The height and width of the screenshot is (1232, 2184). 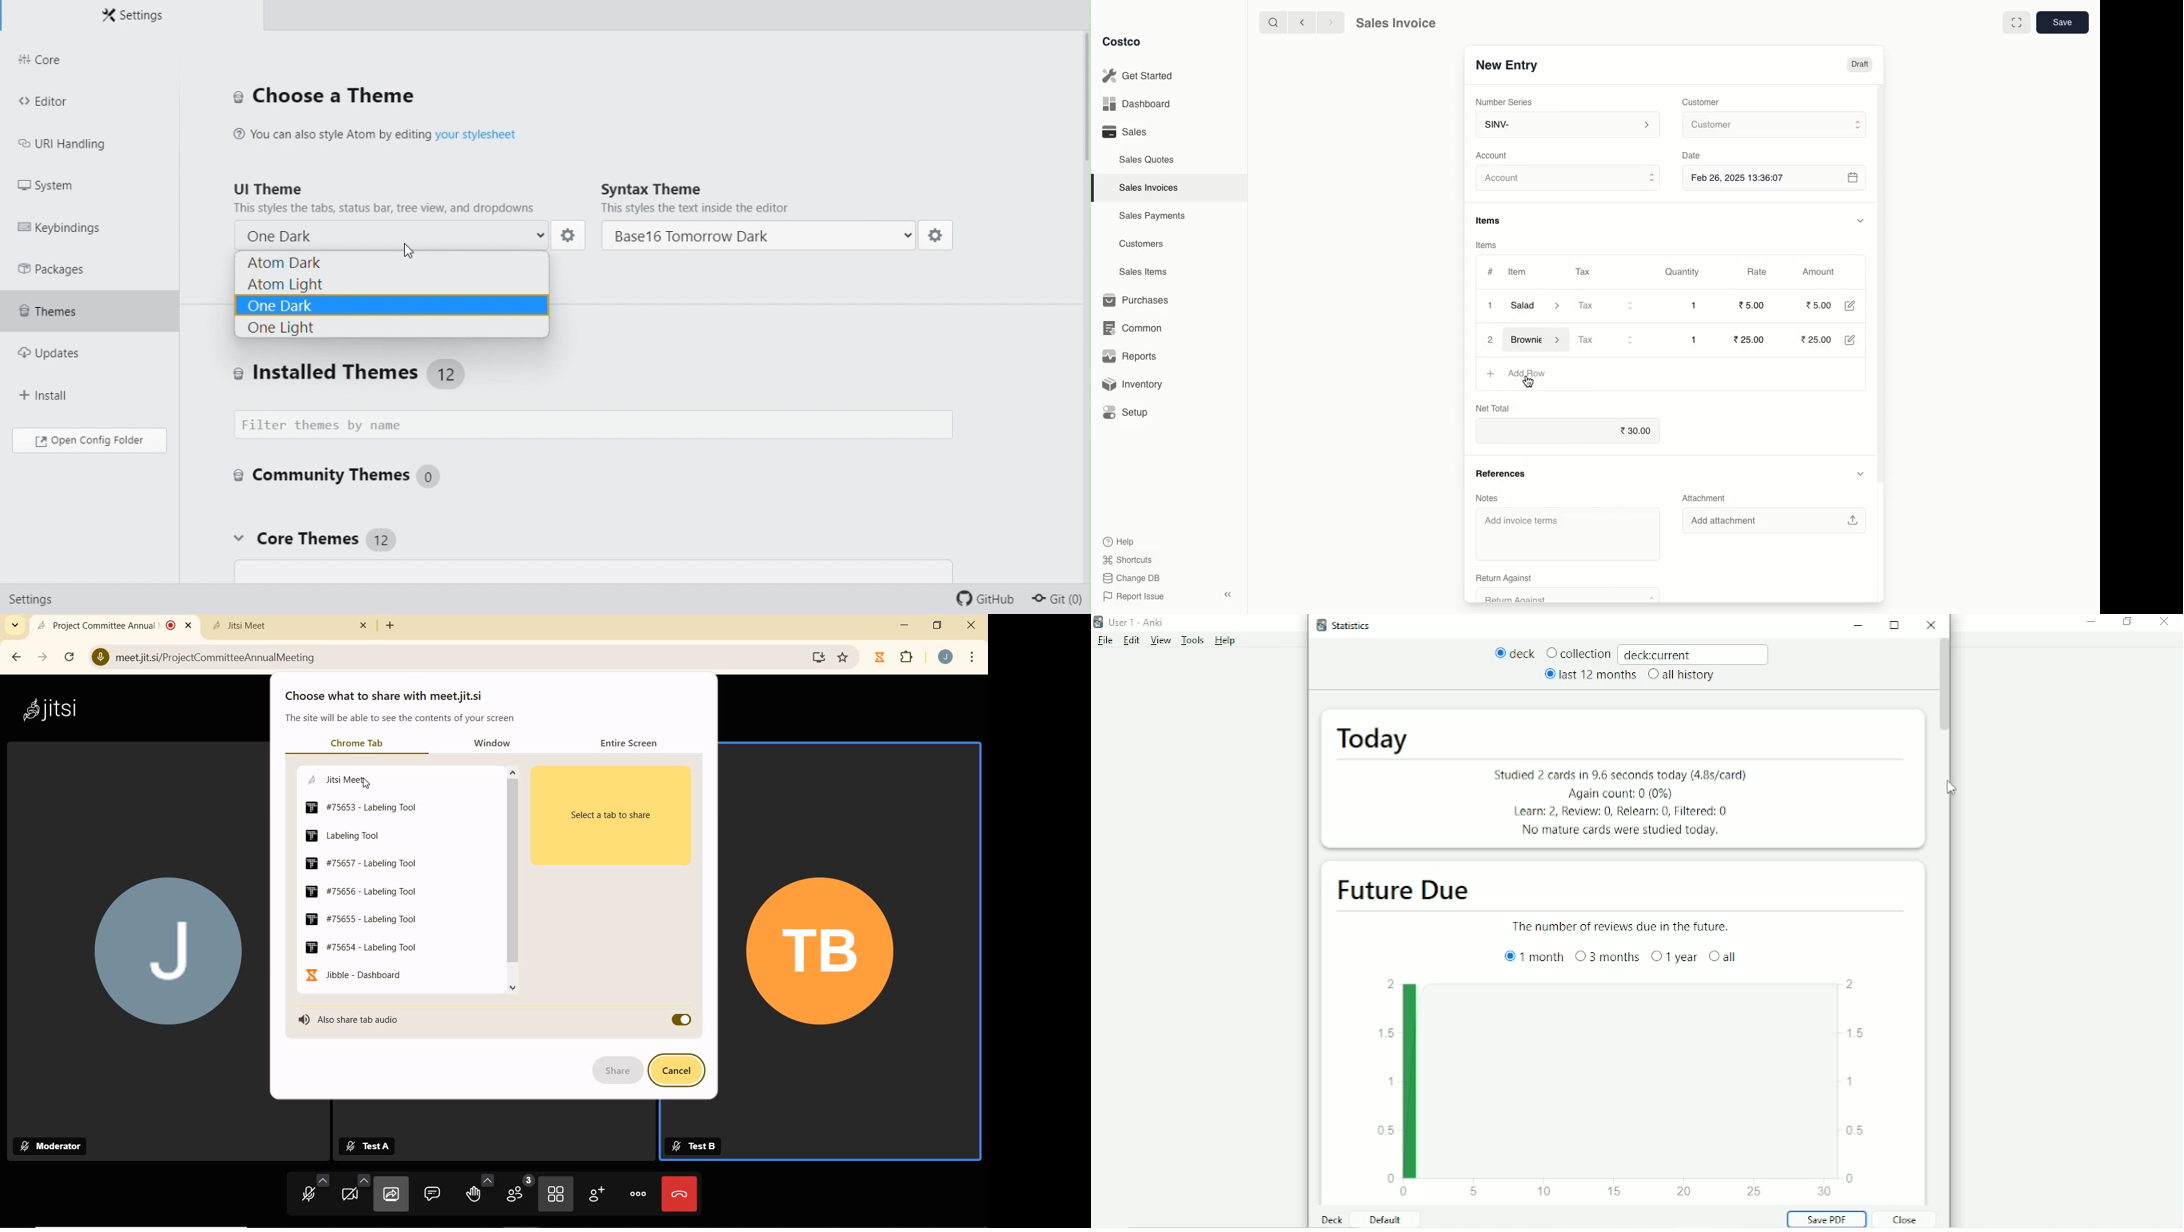 I want to click on Save PDF, so click(x=1826, y=1219).